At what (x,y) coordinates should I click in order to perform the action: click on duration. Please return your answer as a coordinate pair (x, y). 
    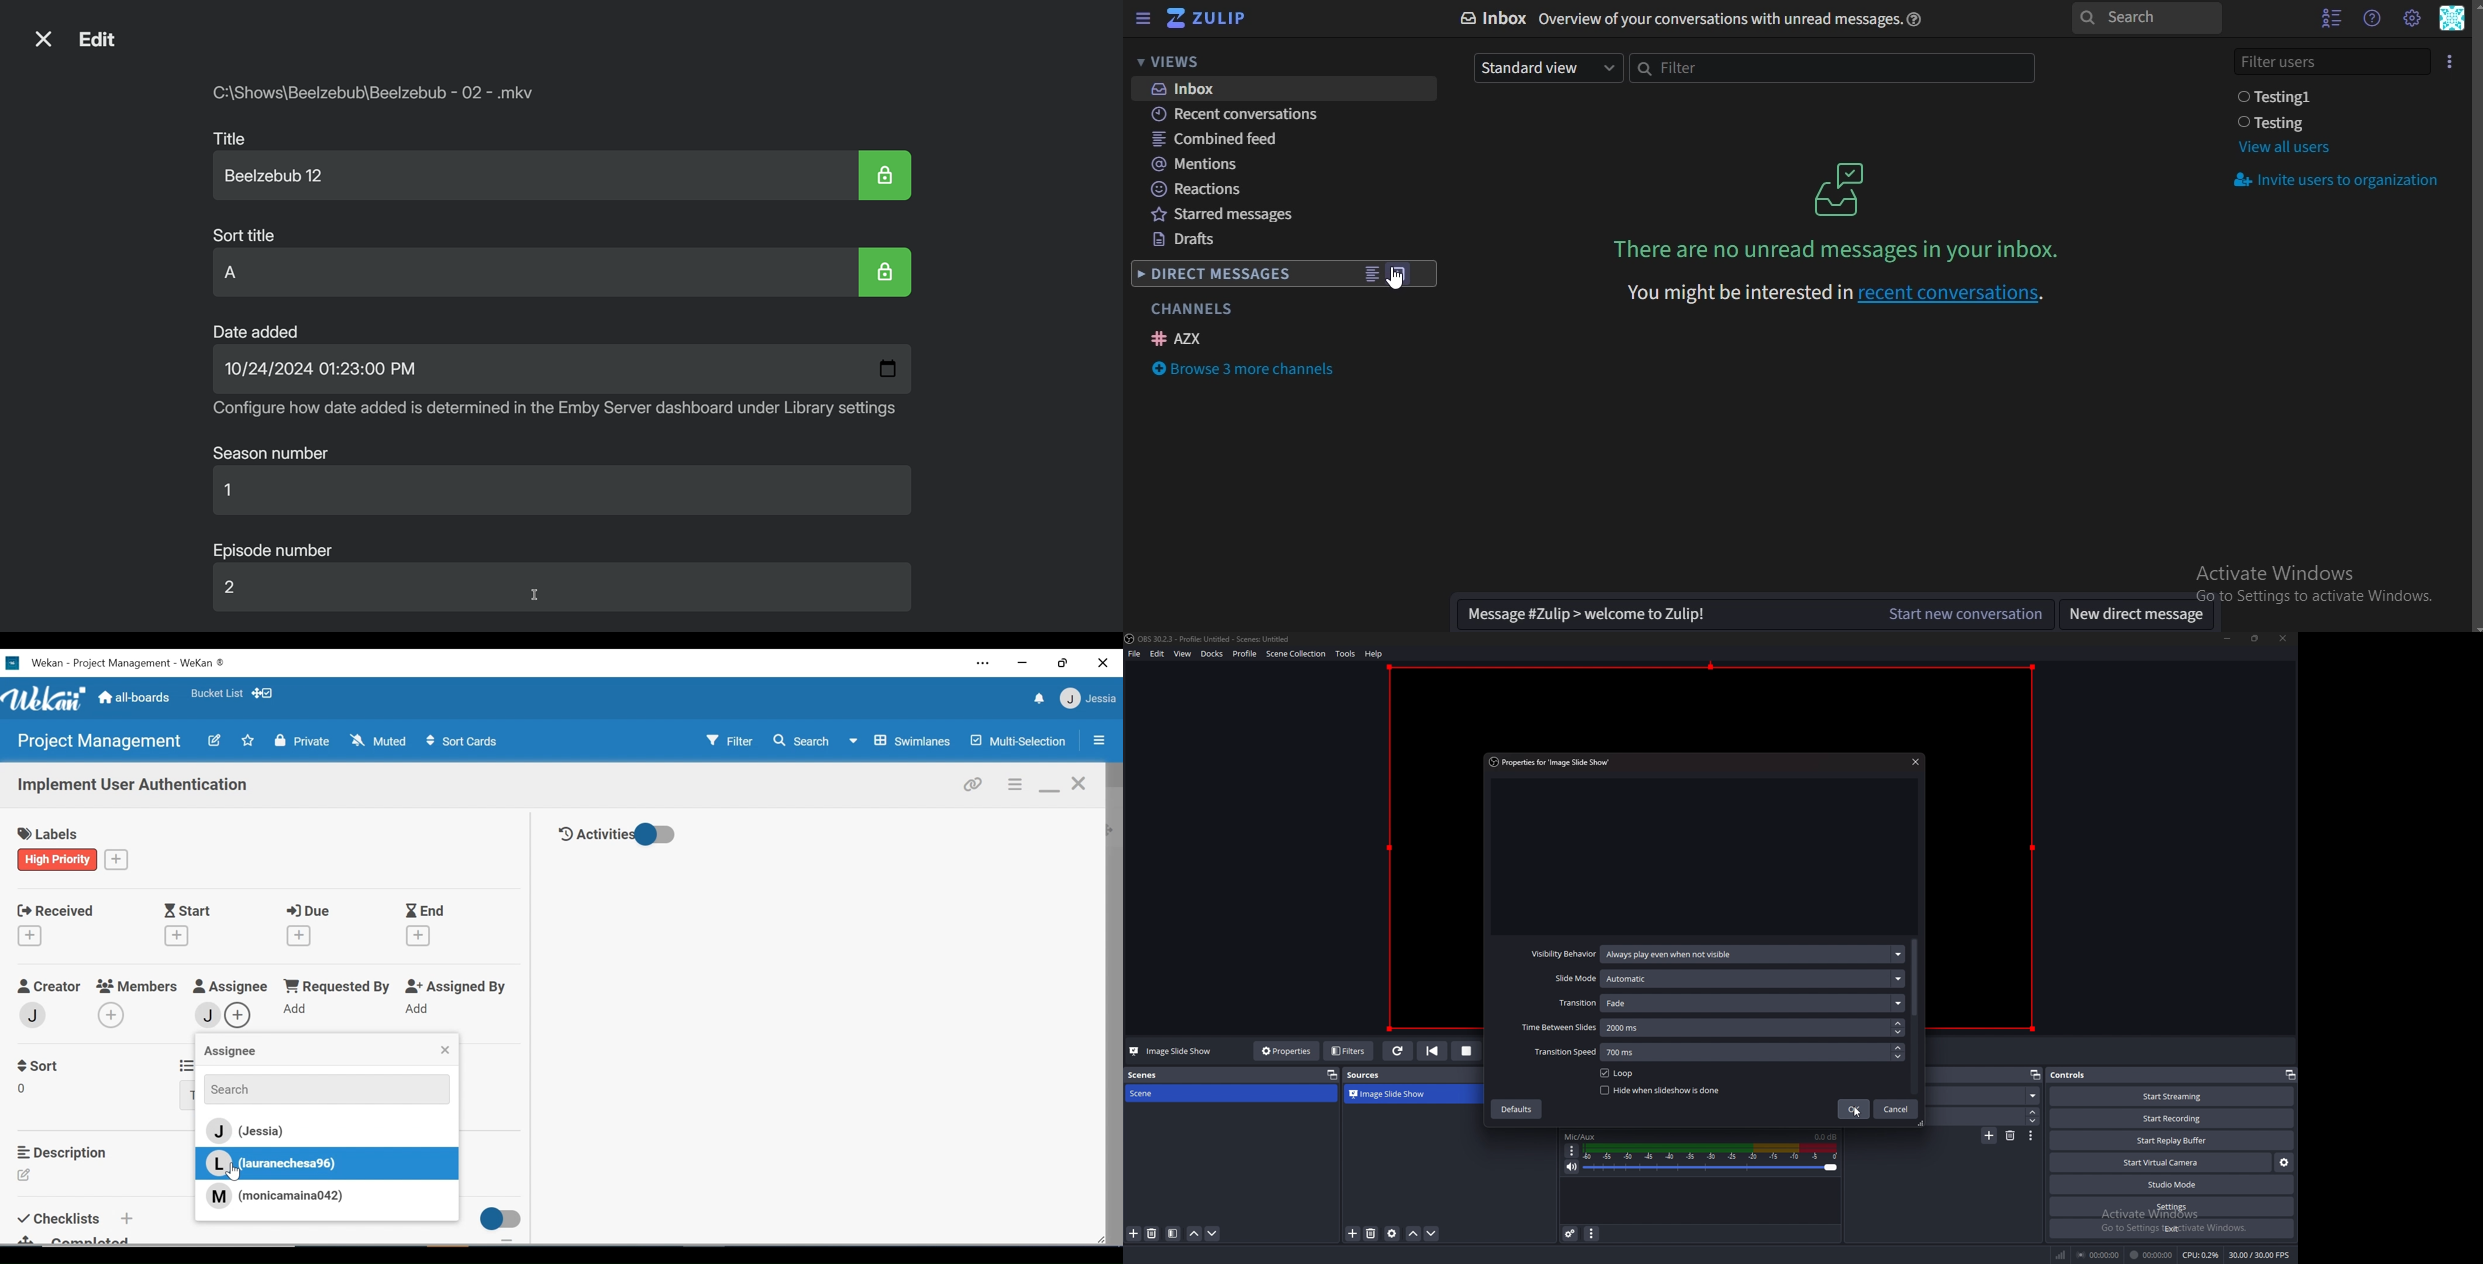
    Looking at the image, I should click on (1978, 1117).